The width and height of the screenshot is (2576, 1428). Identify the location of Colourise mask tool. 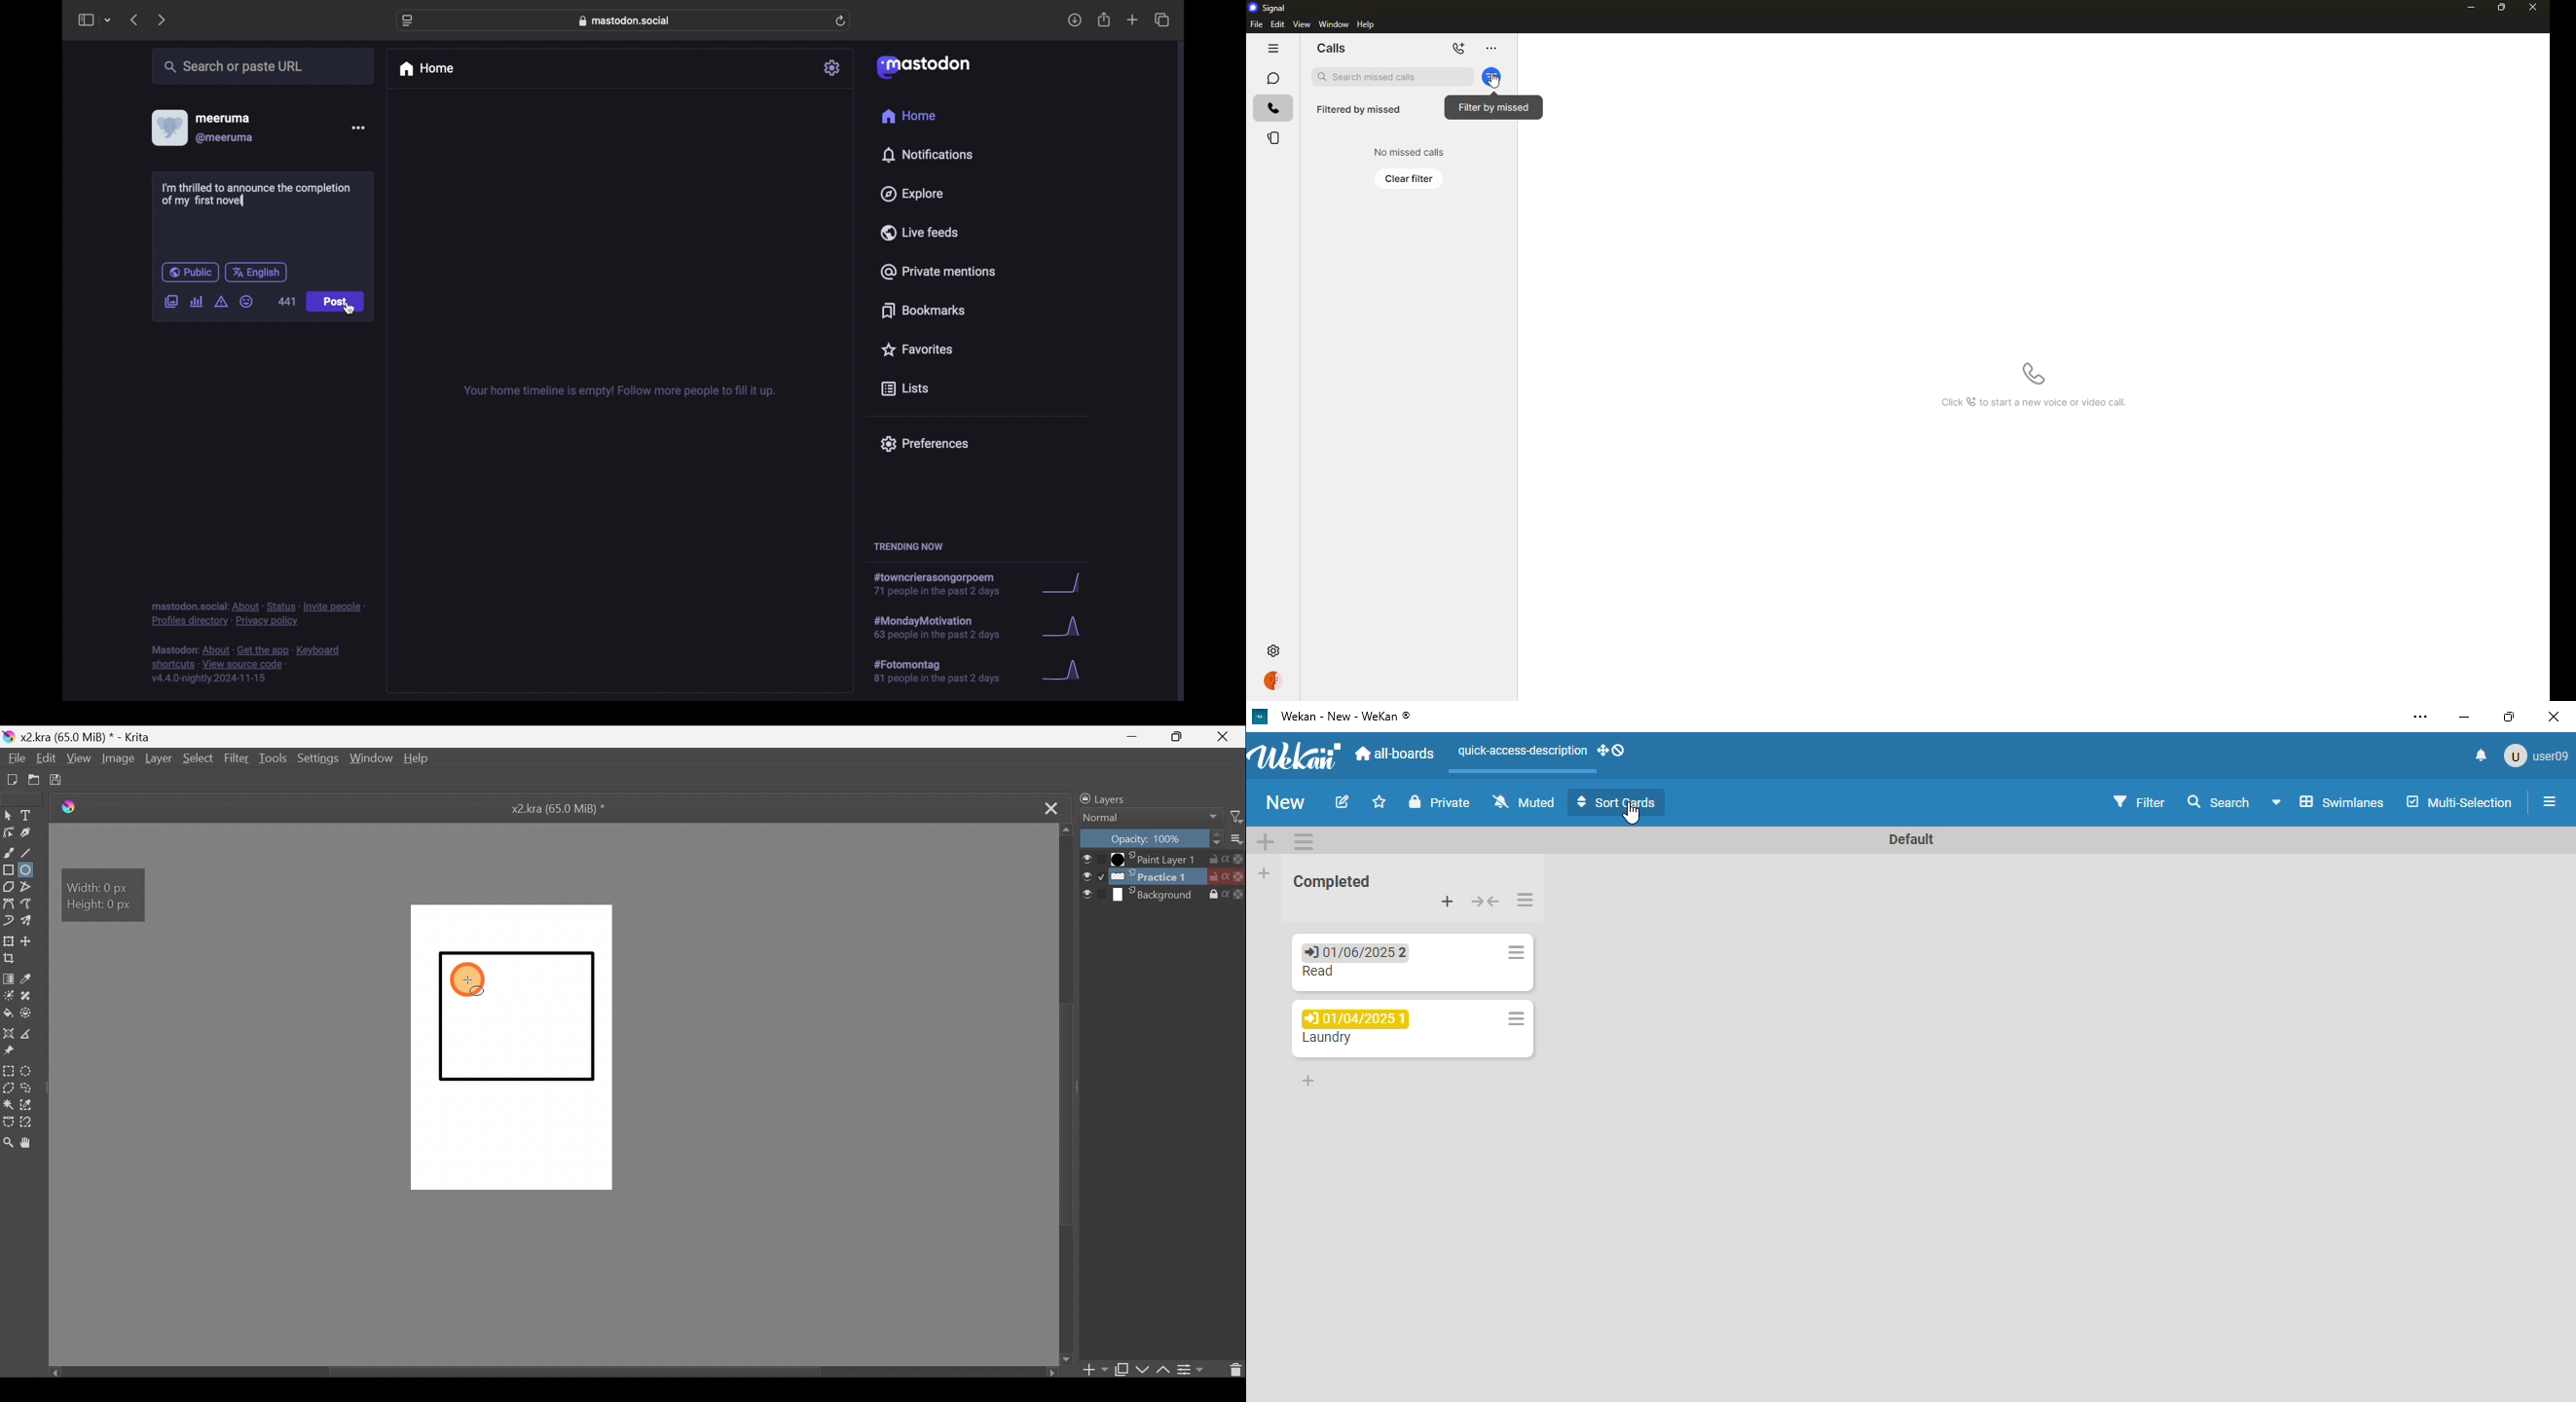
(8, 996).